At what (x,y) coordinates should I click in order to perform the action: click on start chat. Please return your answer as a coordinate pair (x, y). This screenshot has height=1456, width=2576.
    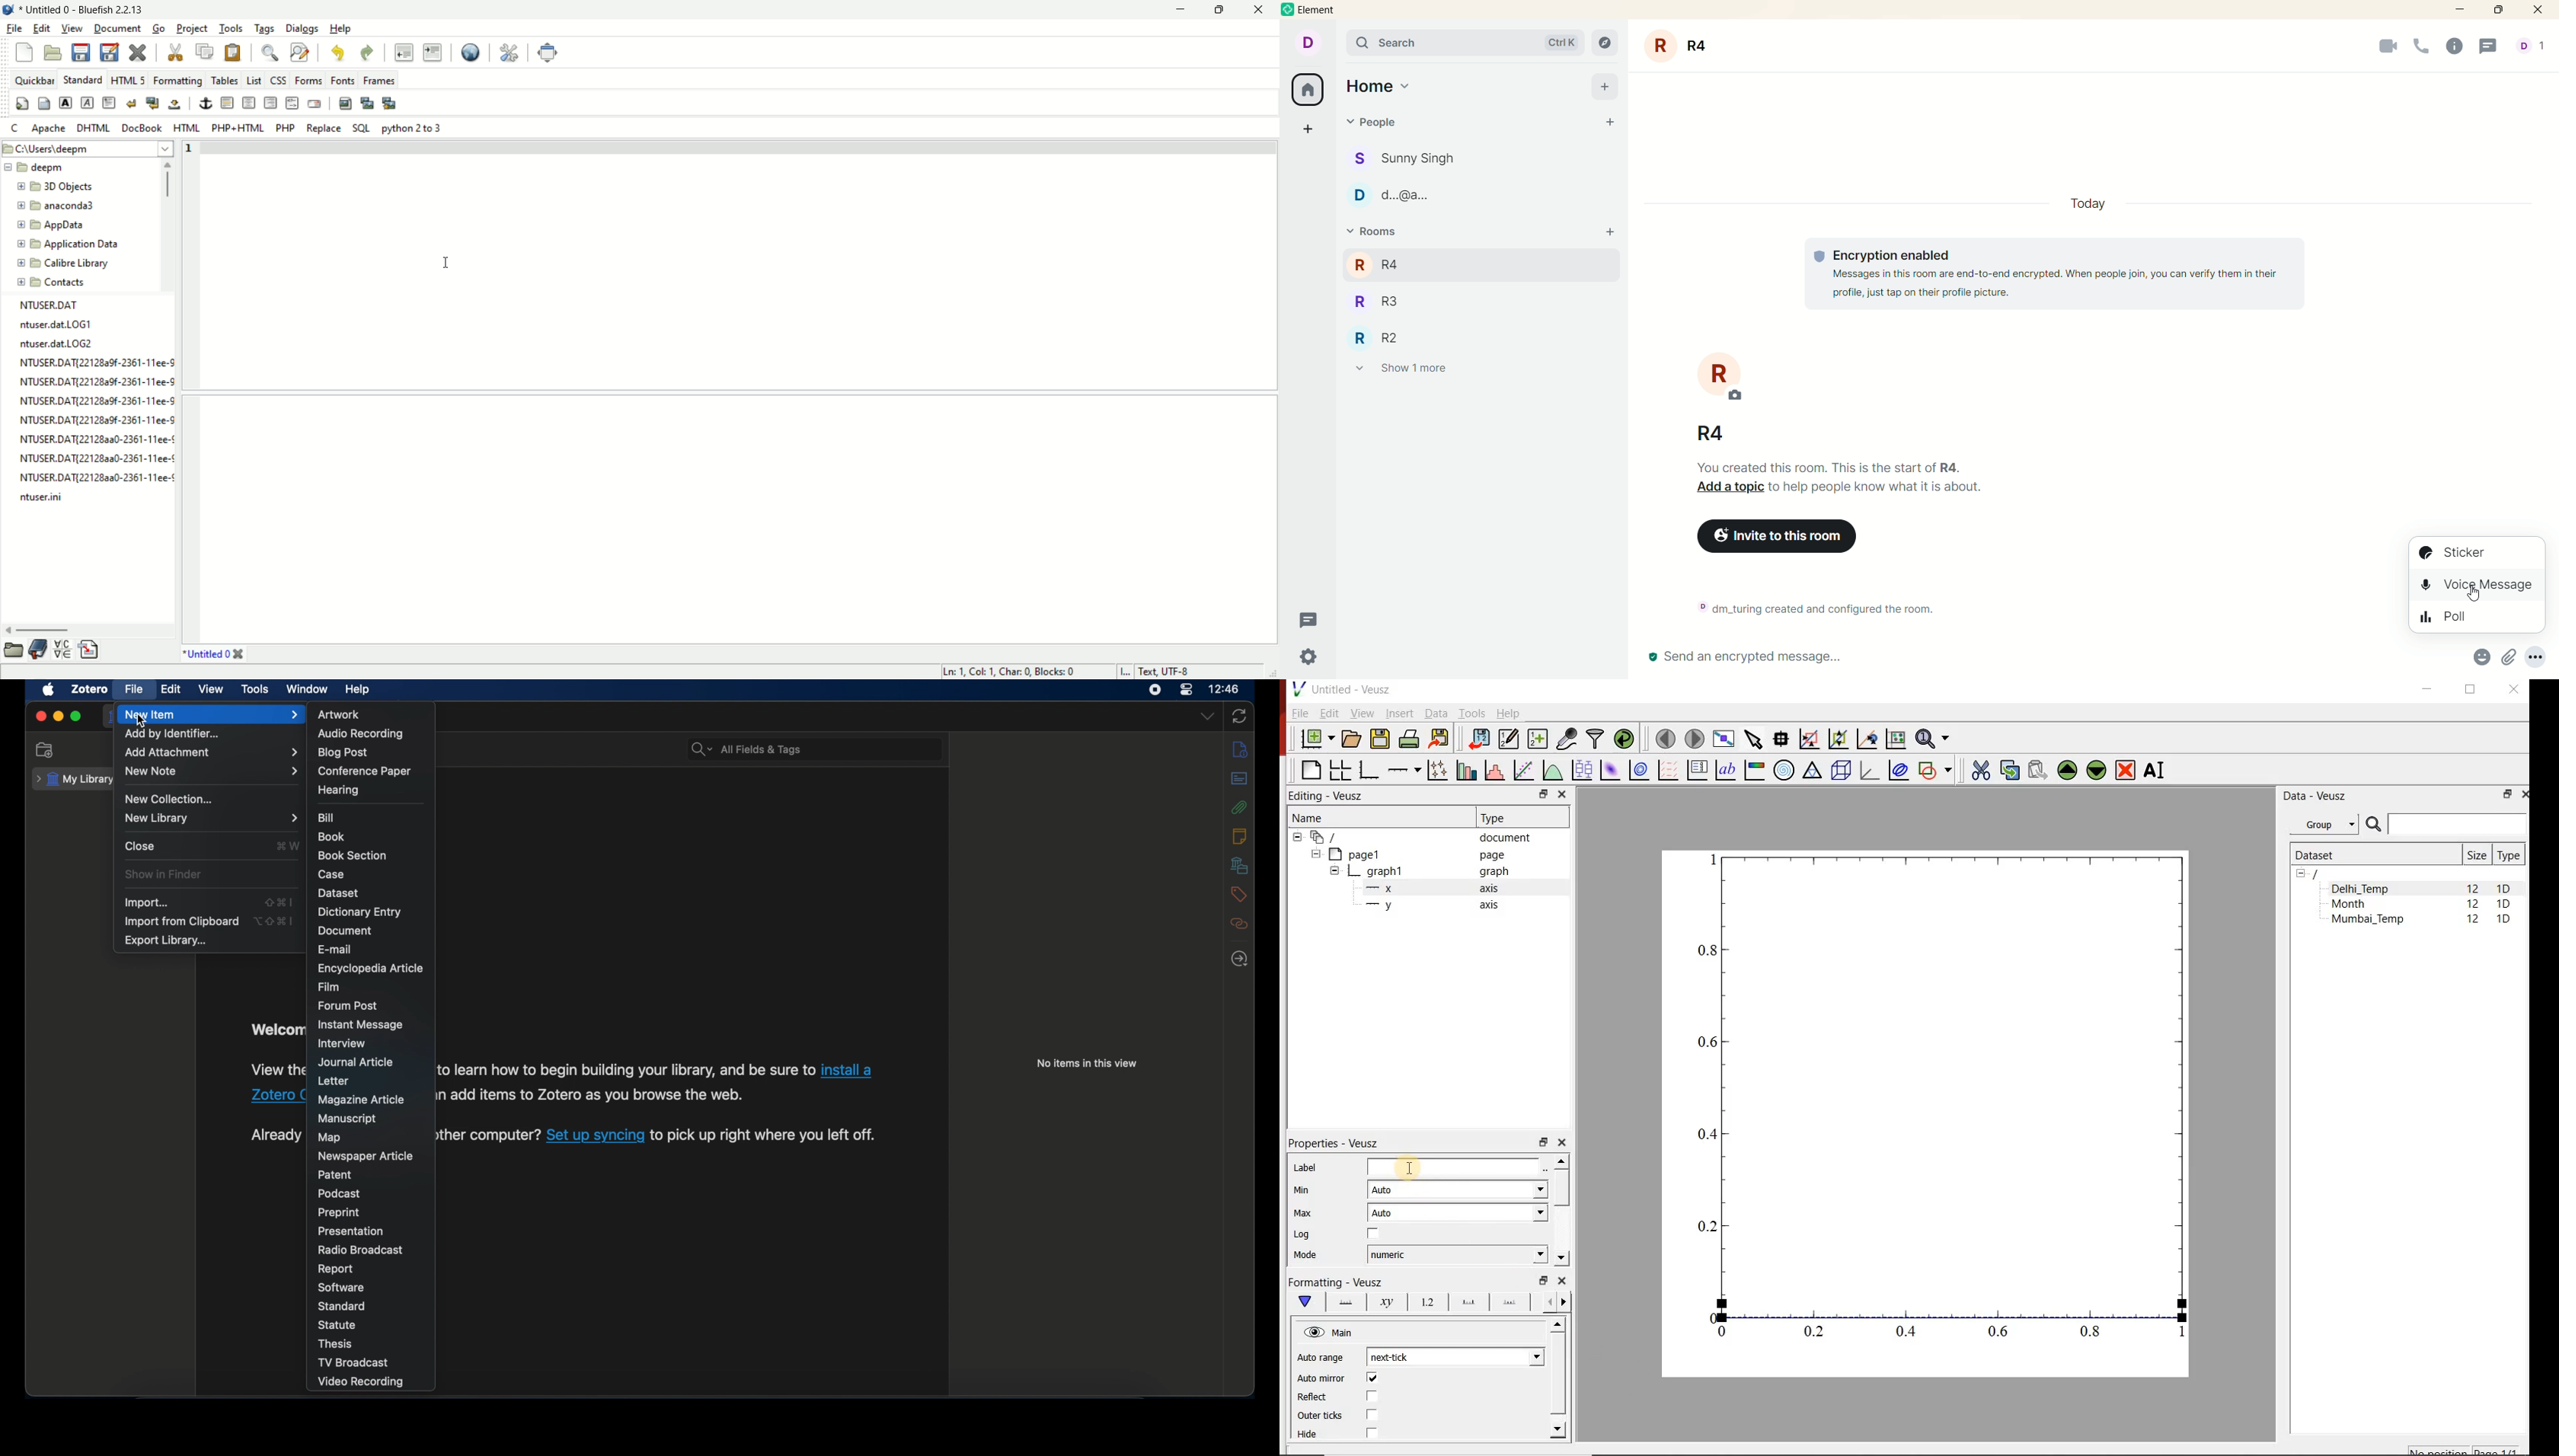
    Looking at the image, I should click on (1612, 124).